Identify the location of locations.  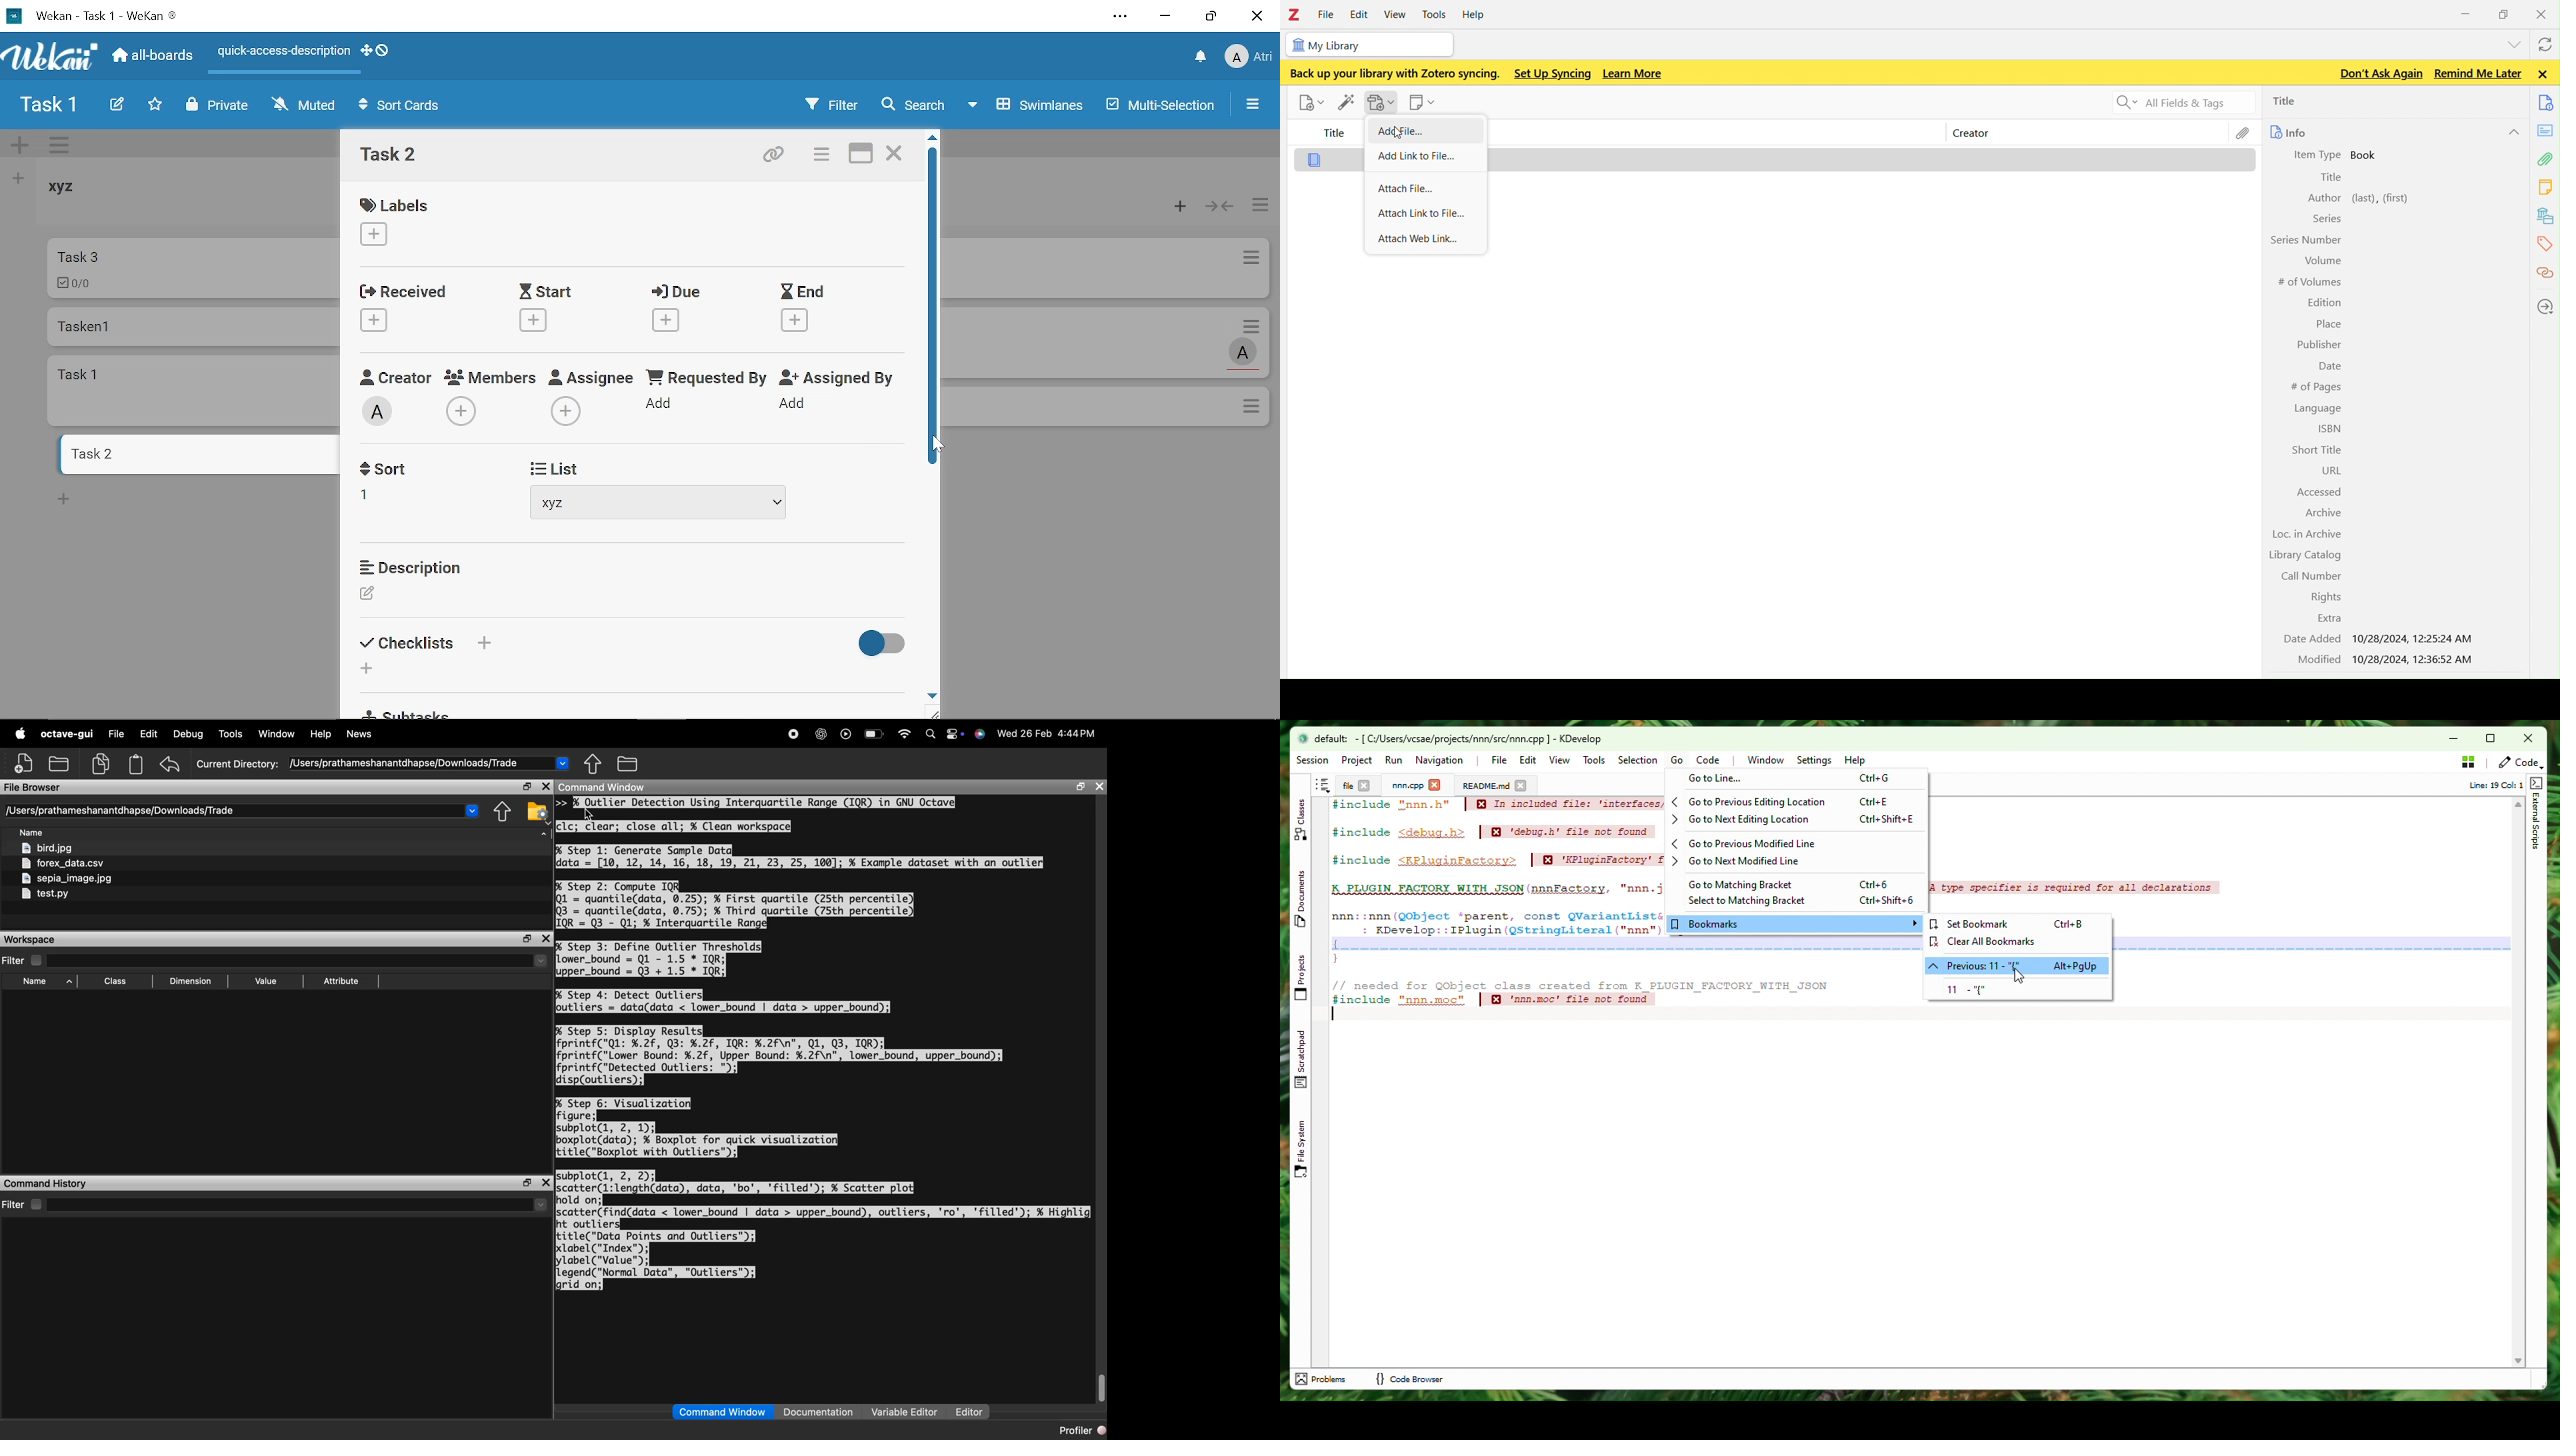
(2544, 308).